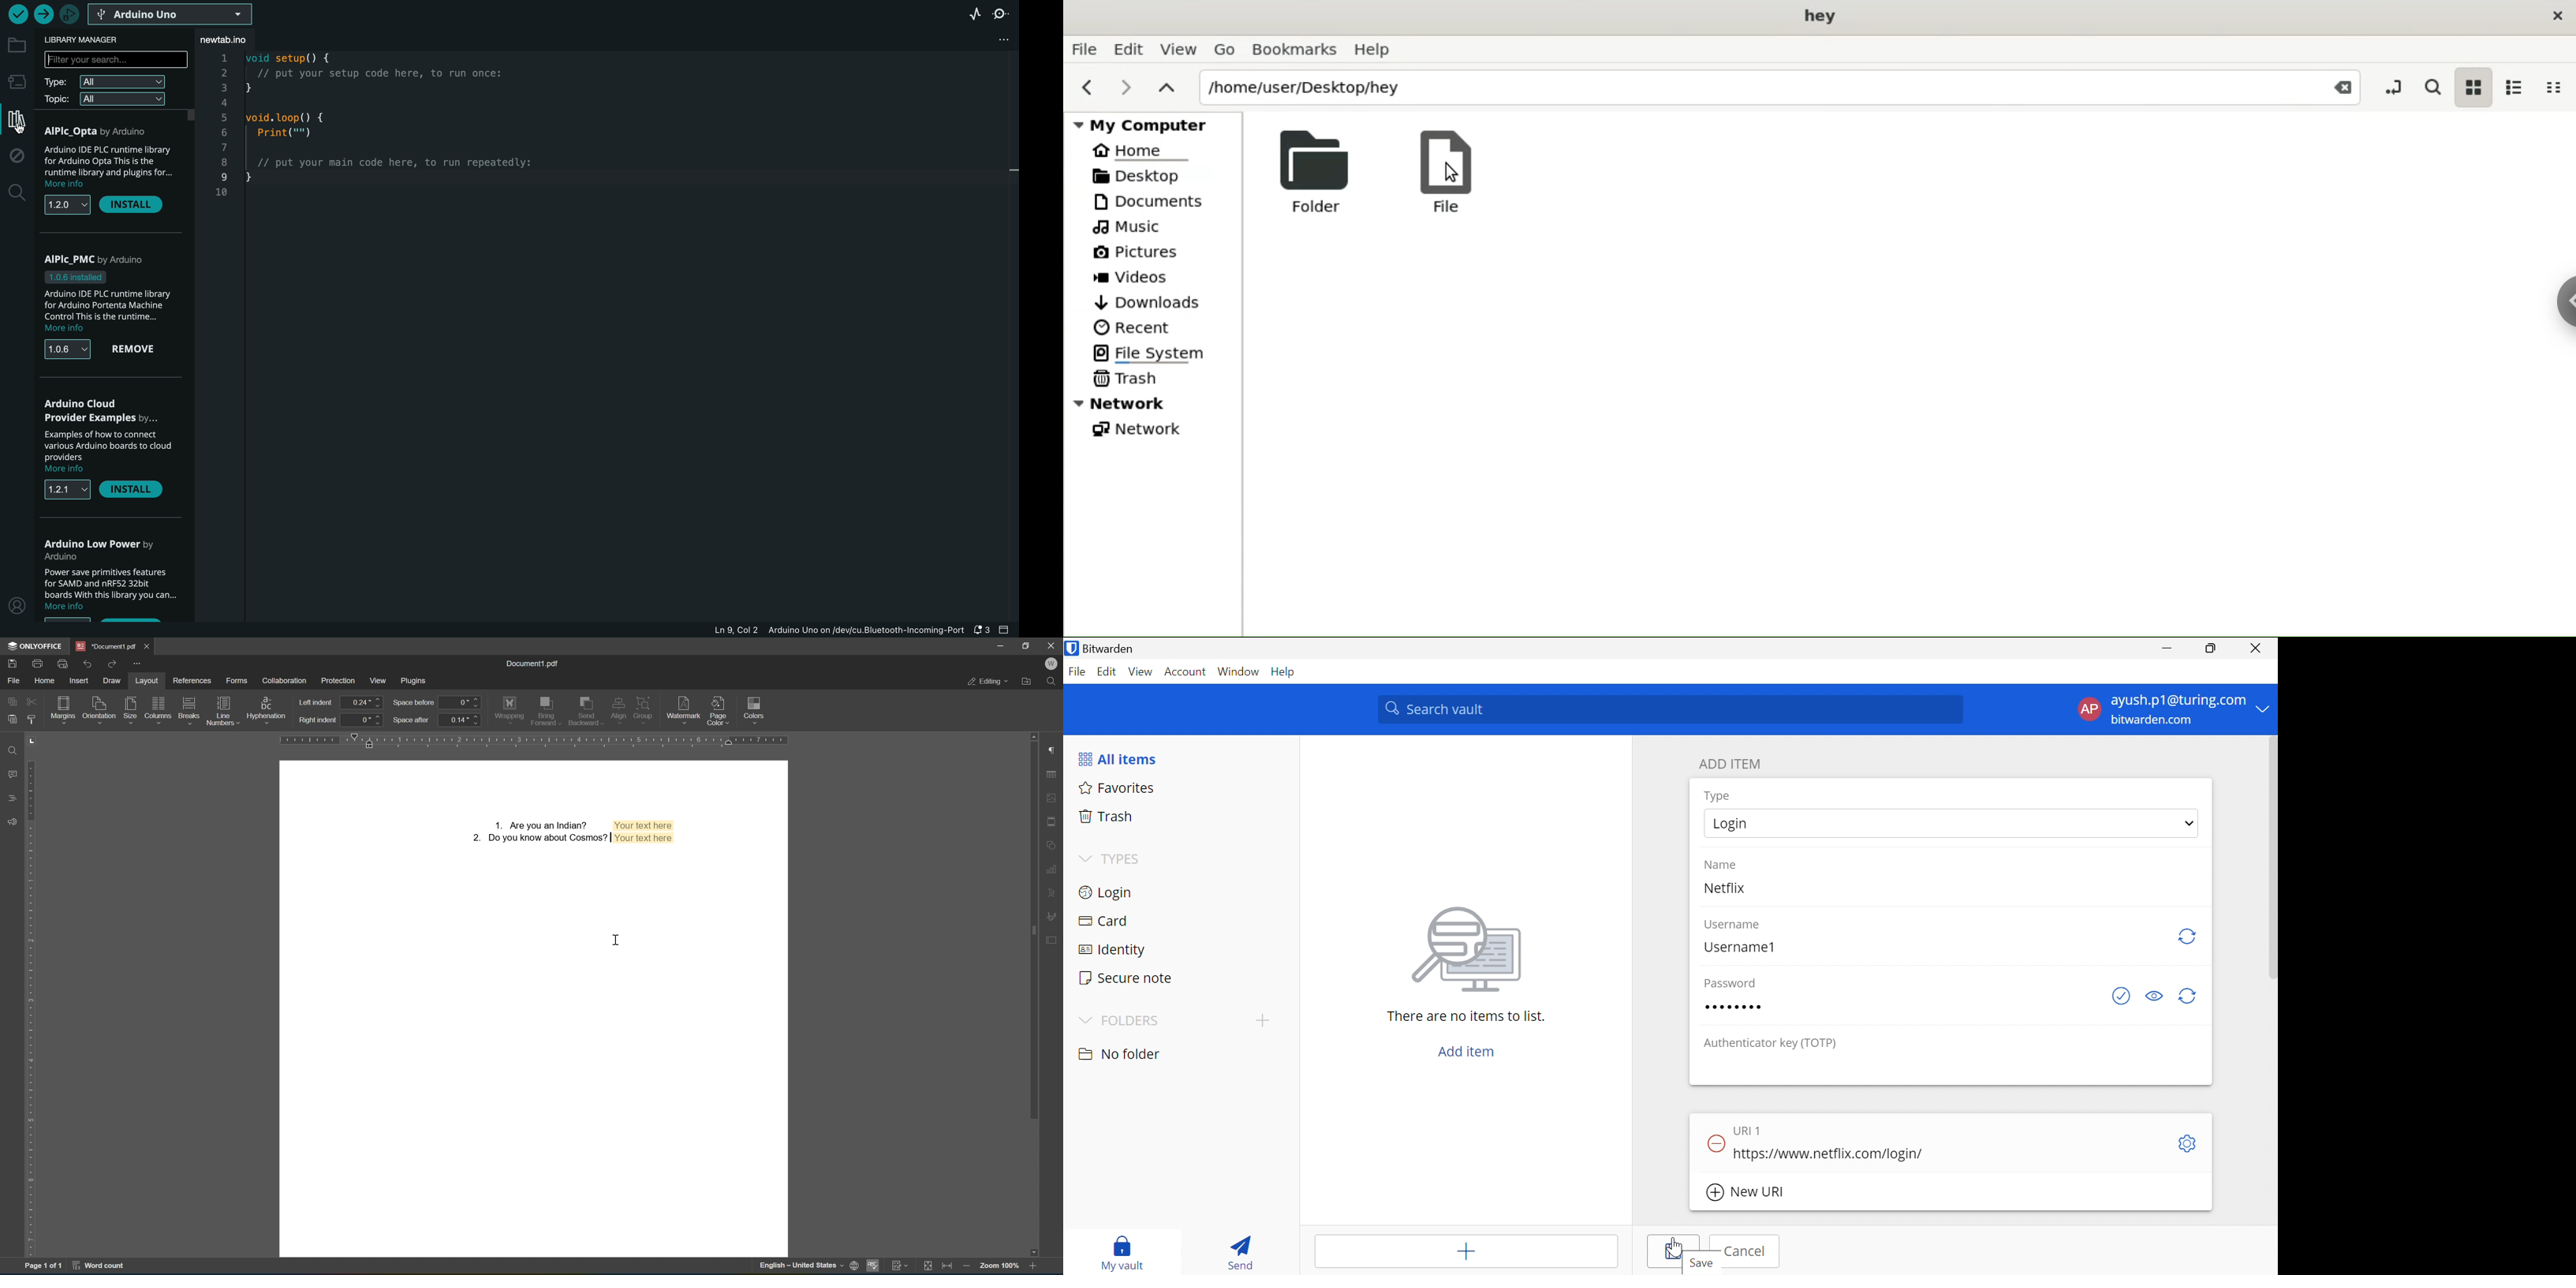 This screenshot has width=2576, height=1288. Describe the element at coordinates (196, 680) in the screenshot. I see `refernces` at that location.